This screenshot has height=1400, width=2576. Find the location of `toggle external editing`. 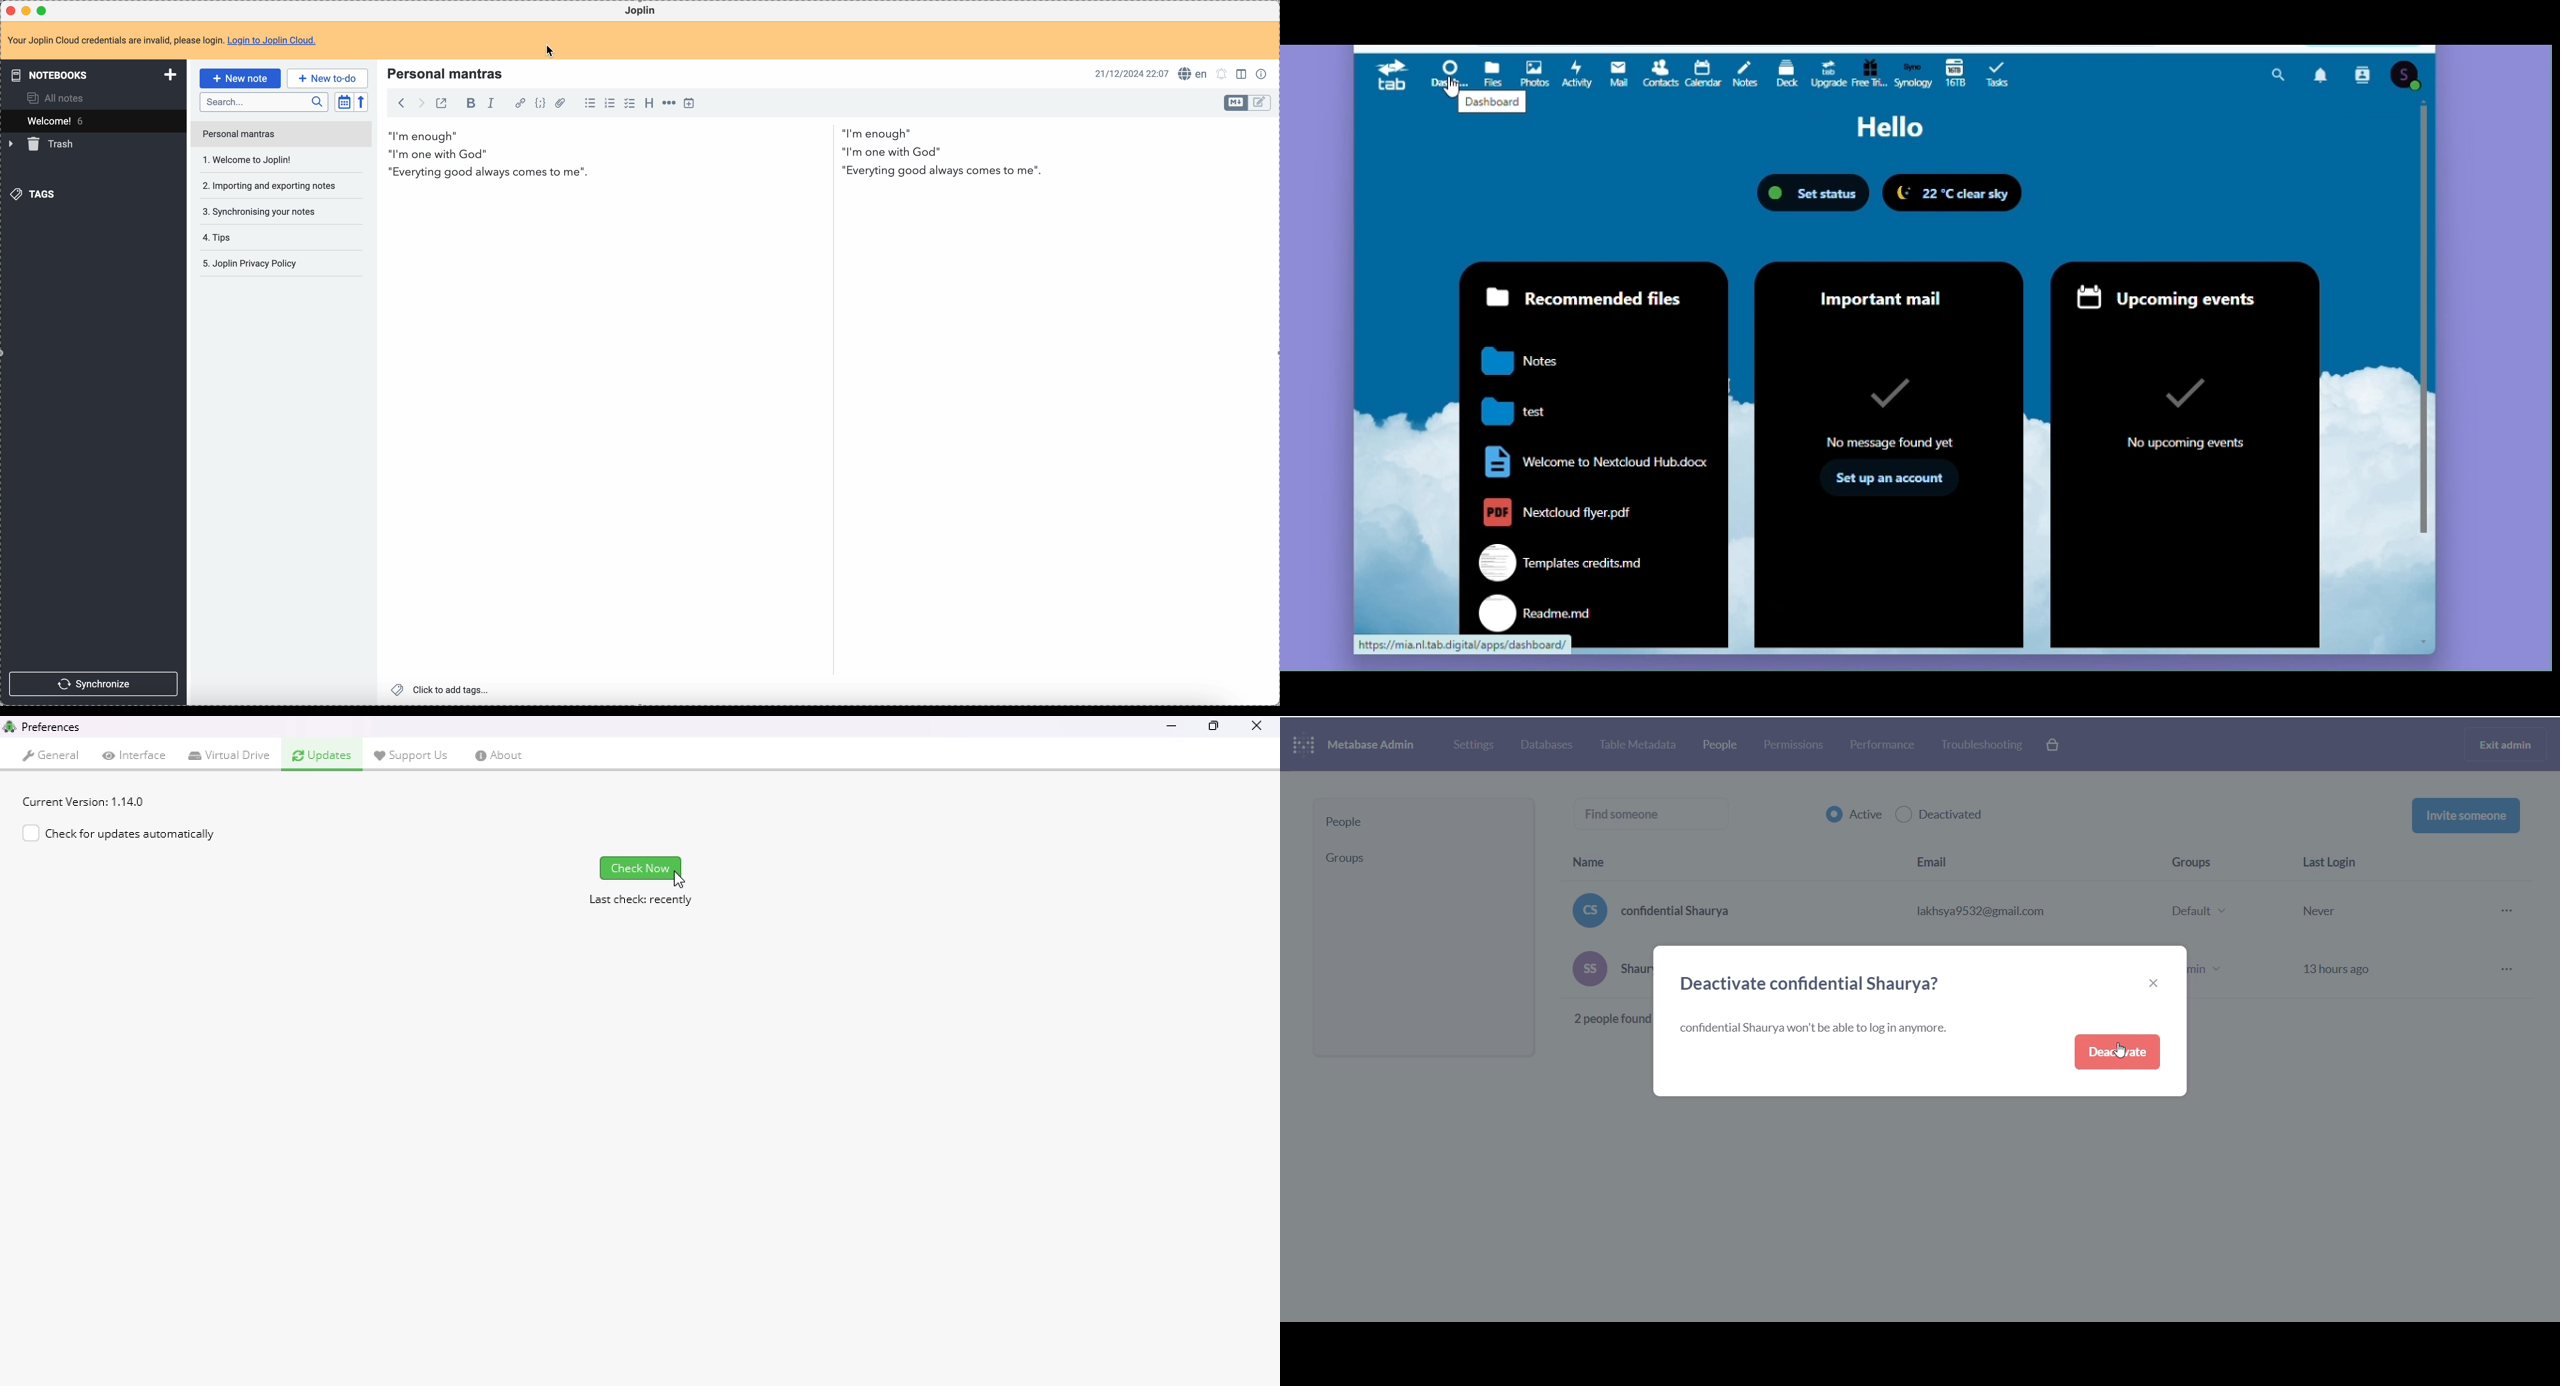

toggle external editing is located at coordinates (443, 104).